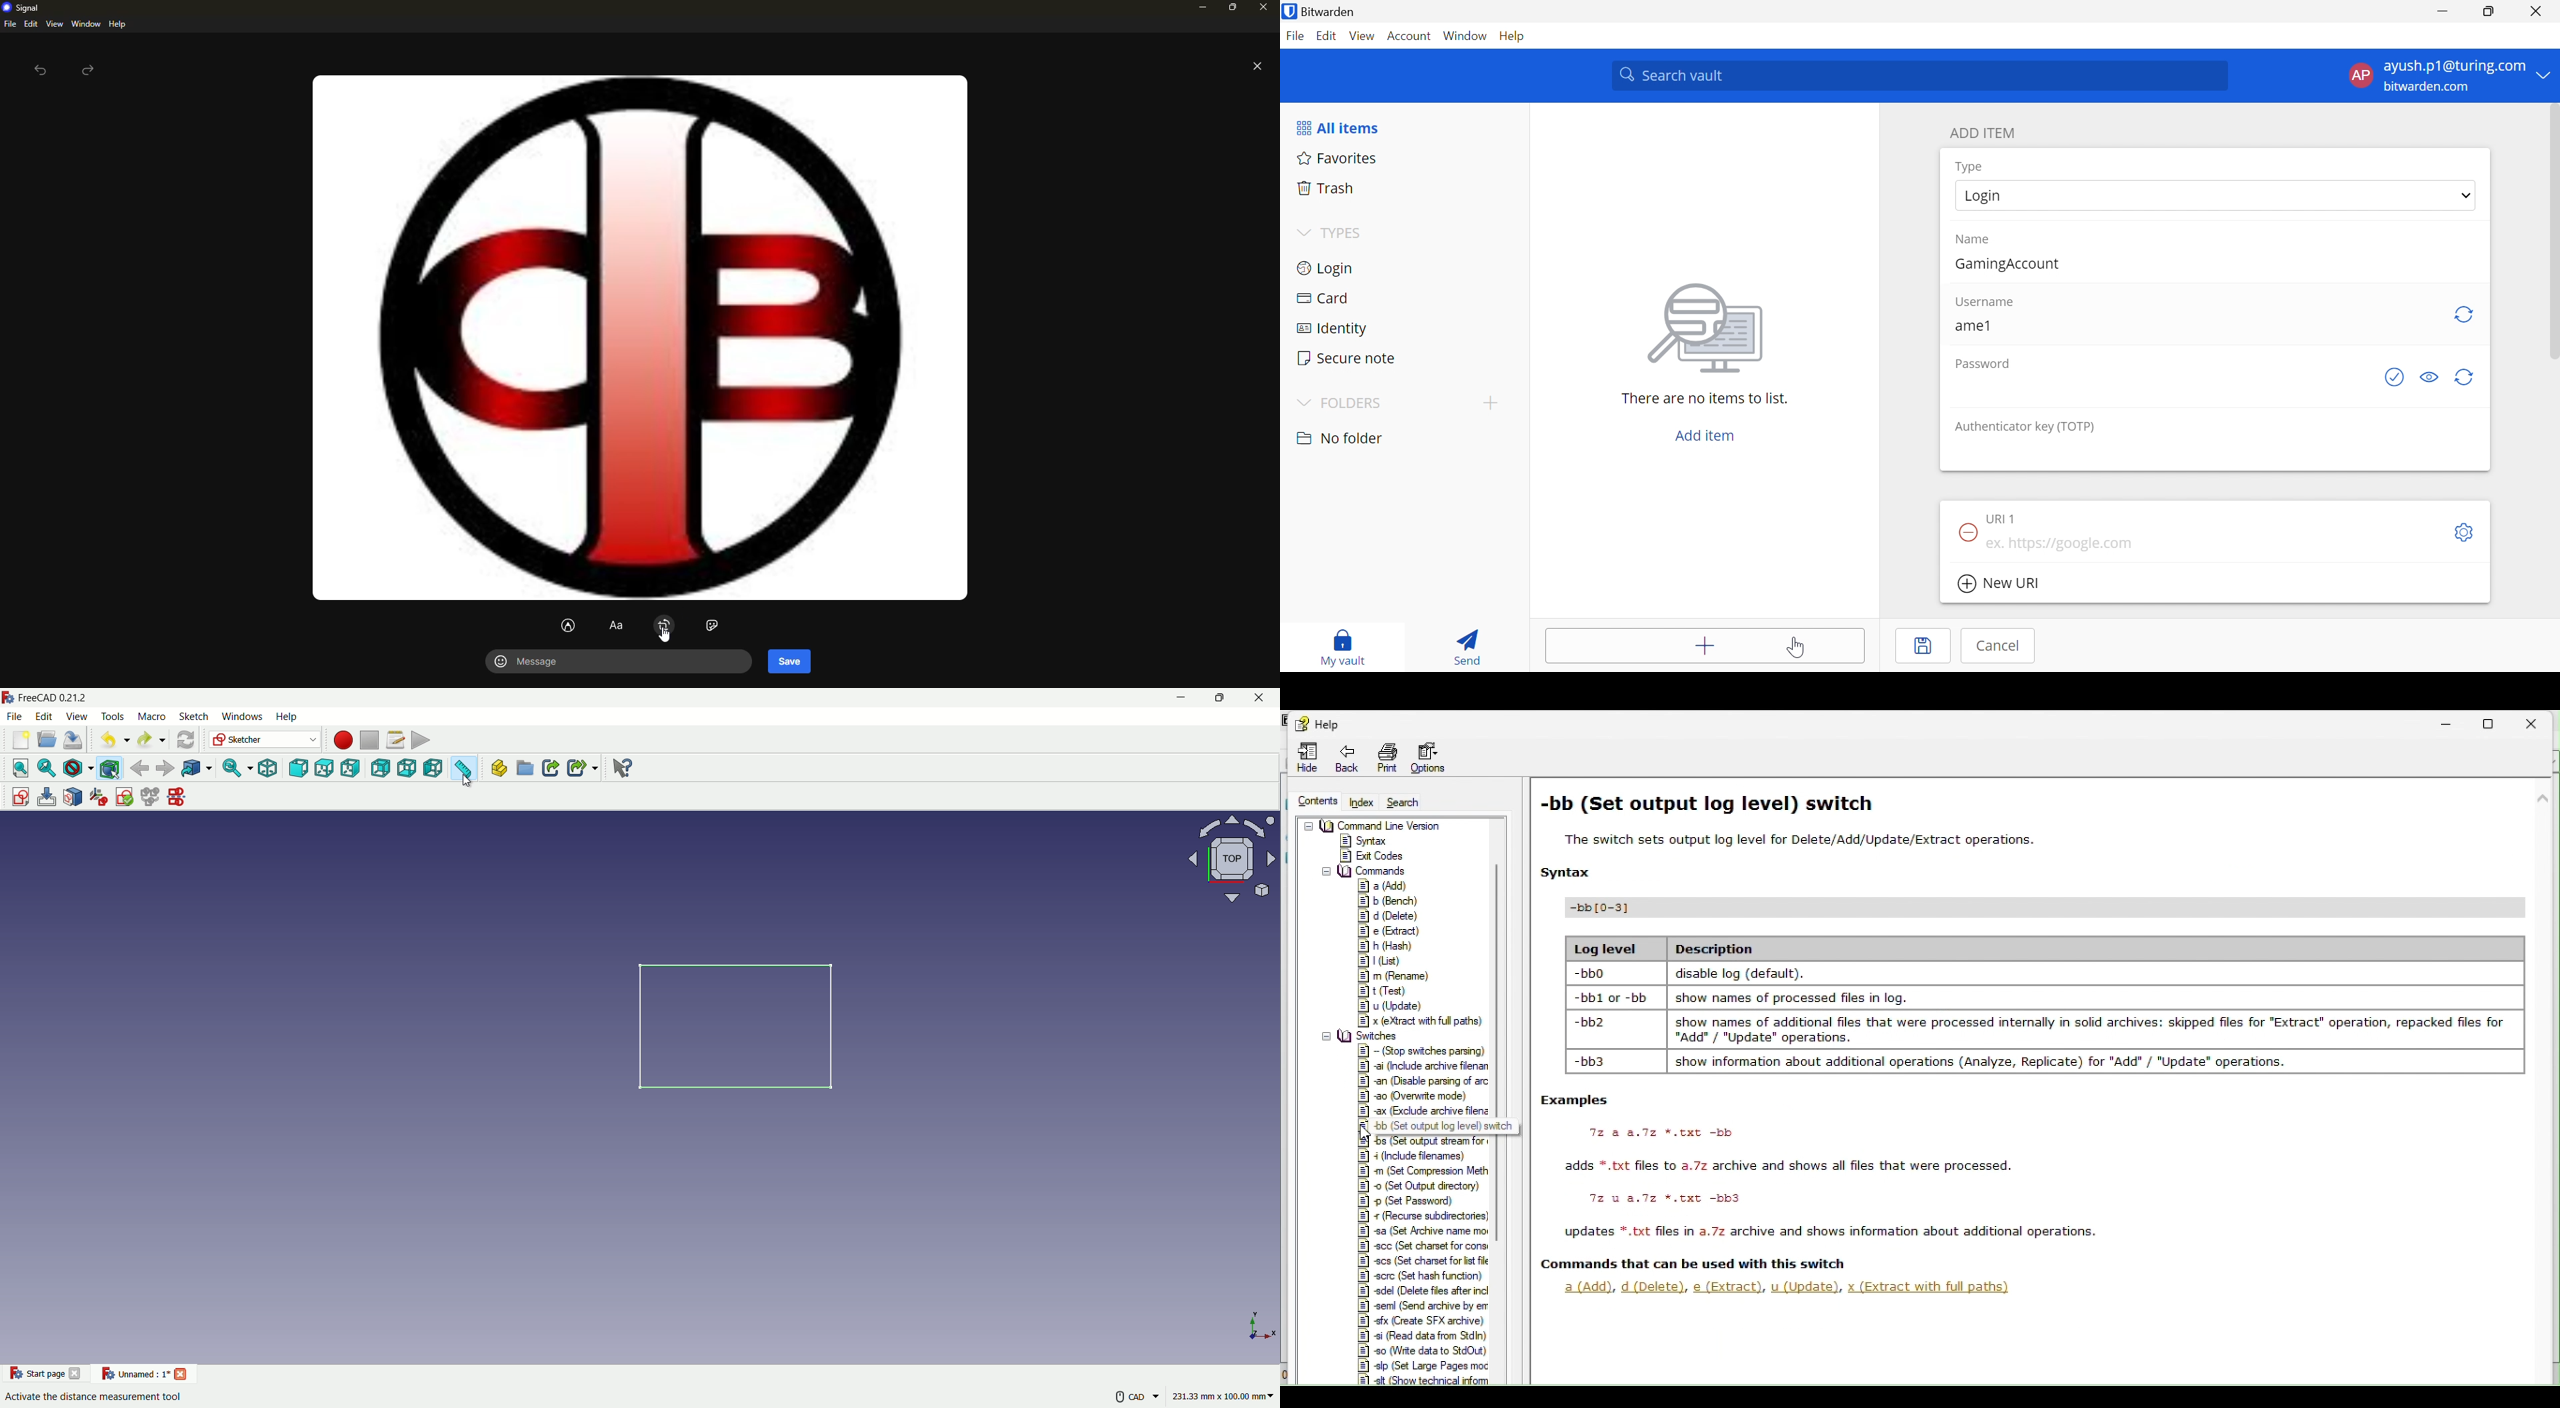  What do you see at coordinates (1325, 299) in the screenshot?
I see `Card` at bounding box center [1325, 299].